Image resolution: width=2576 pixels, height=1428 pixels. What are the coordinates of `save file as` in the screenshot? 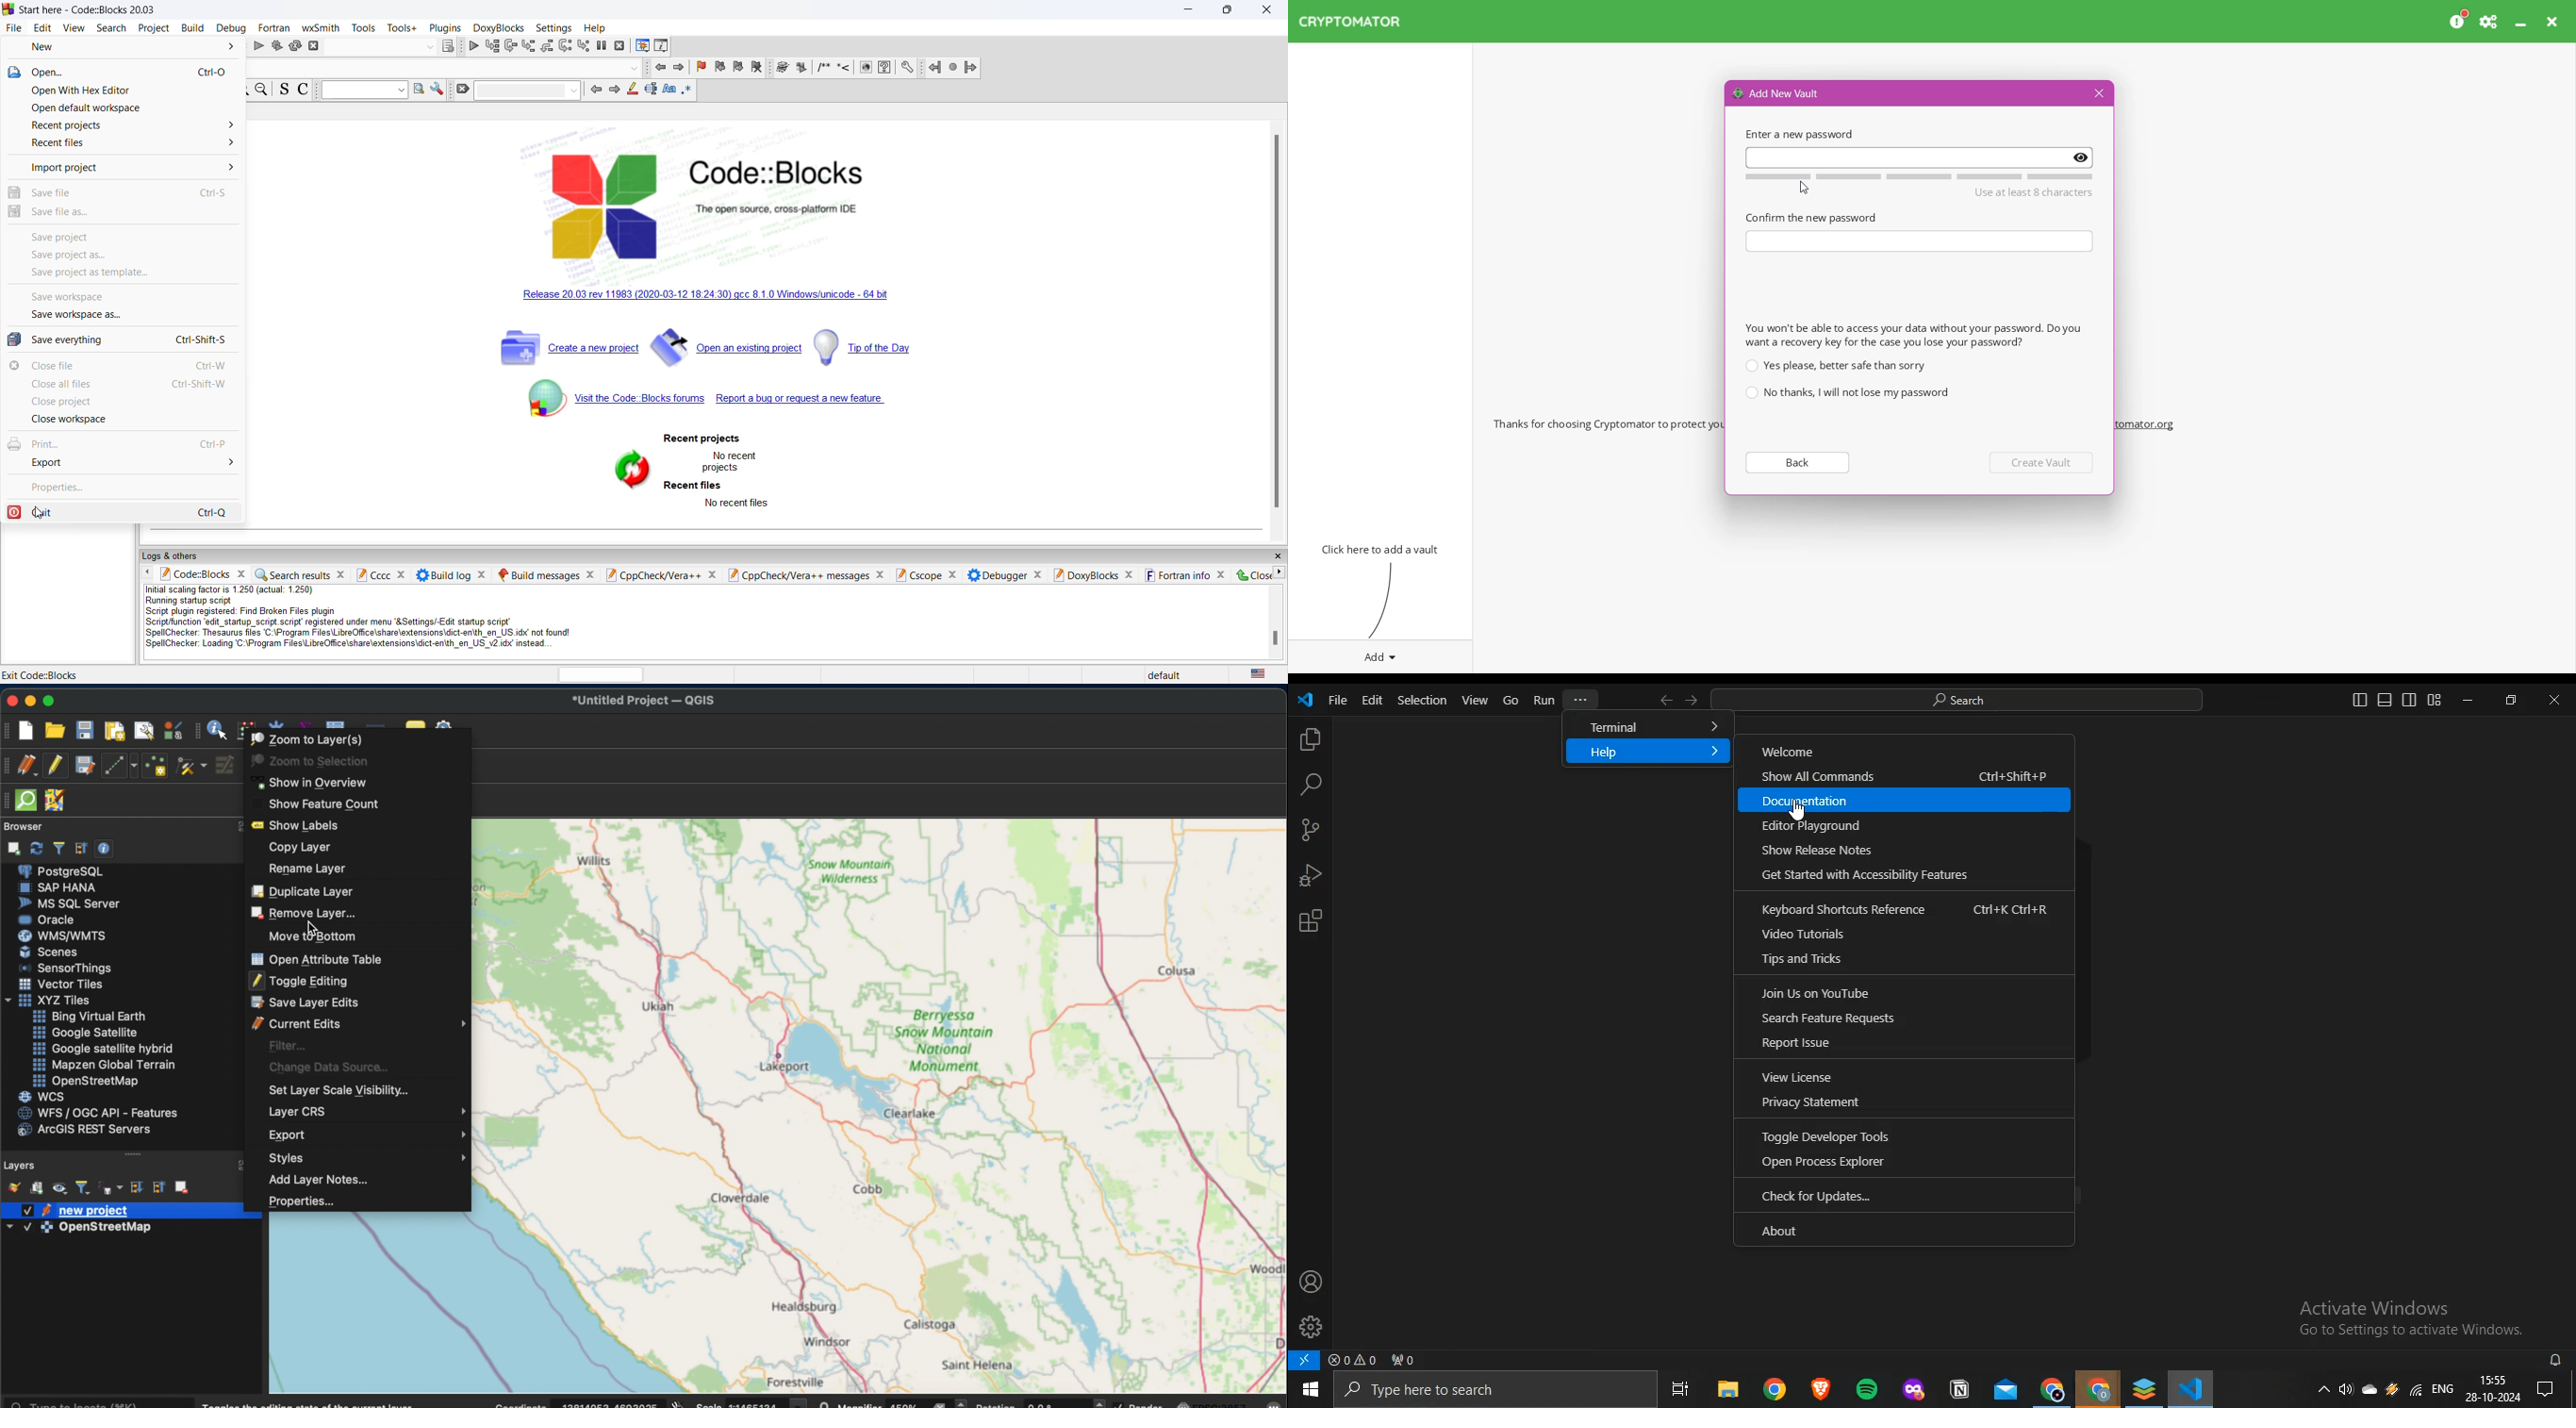 It's located at (119, 213).